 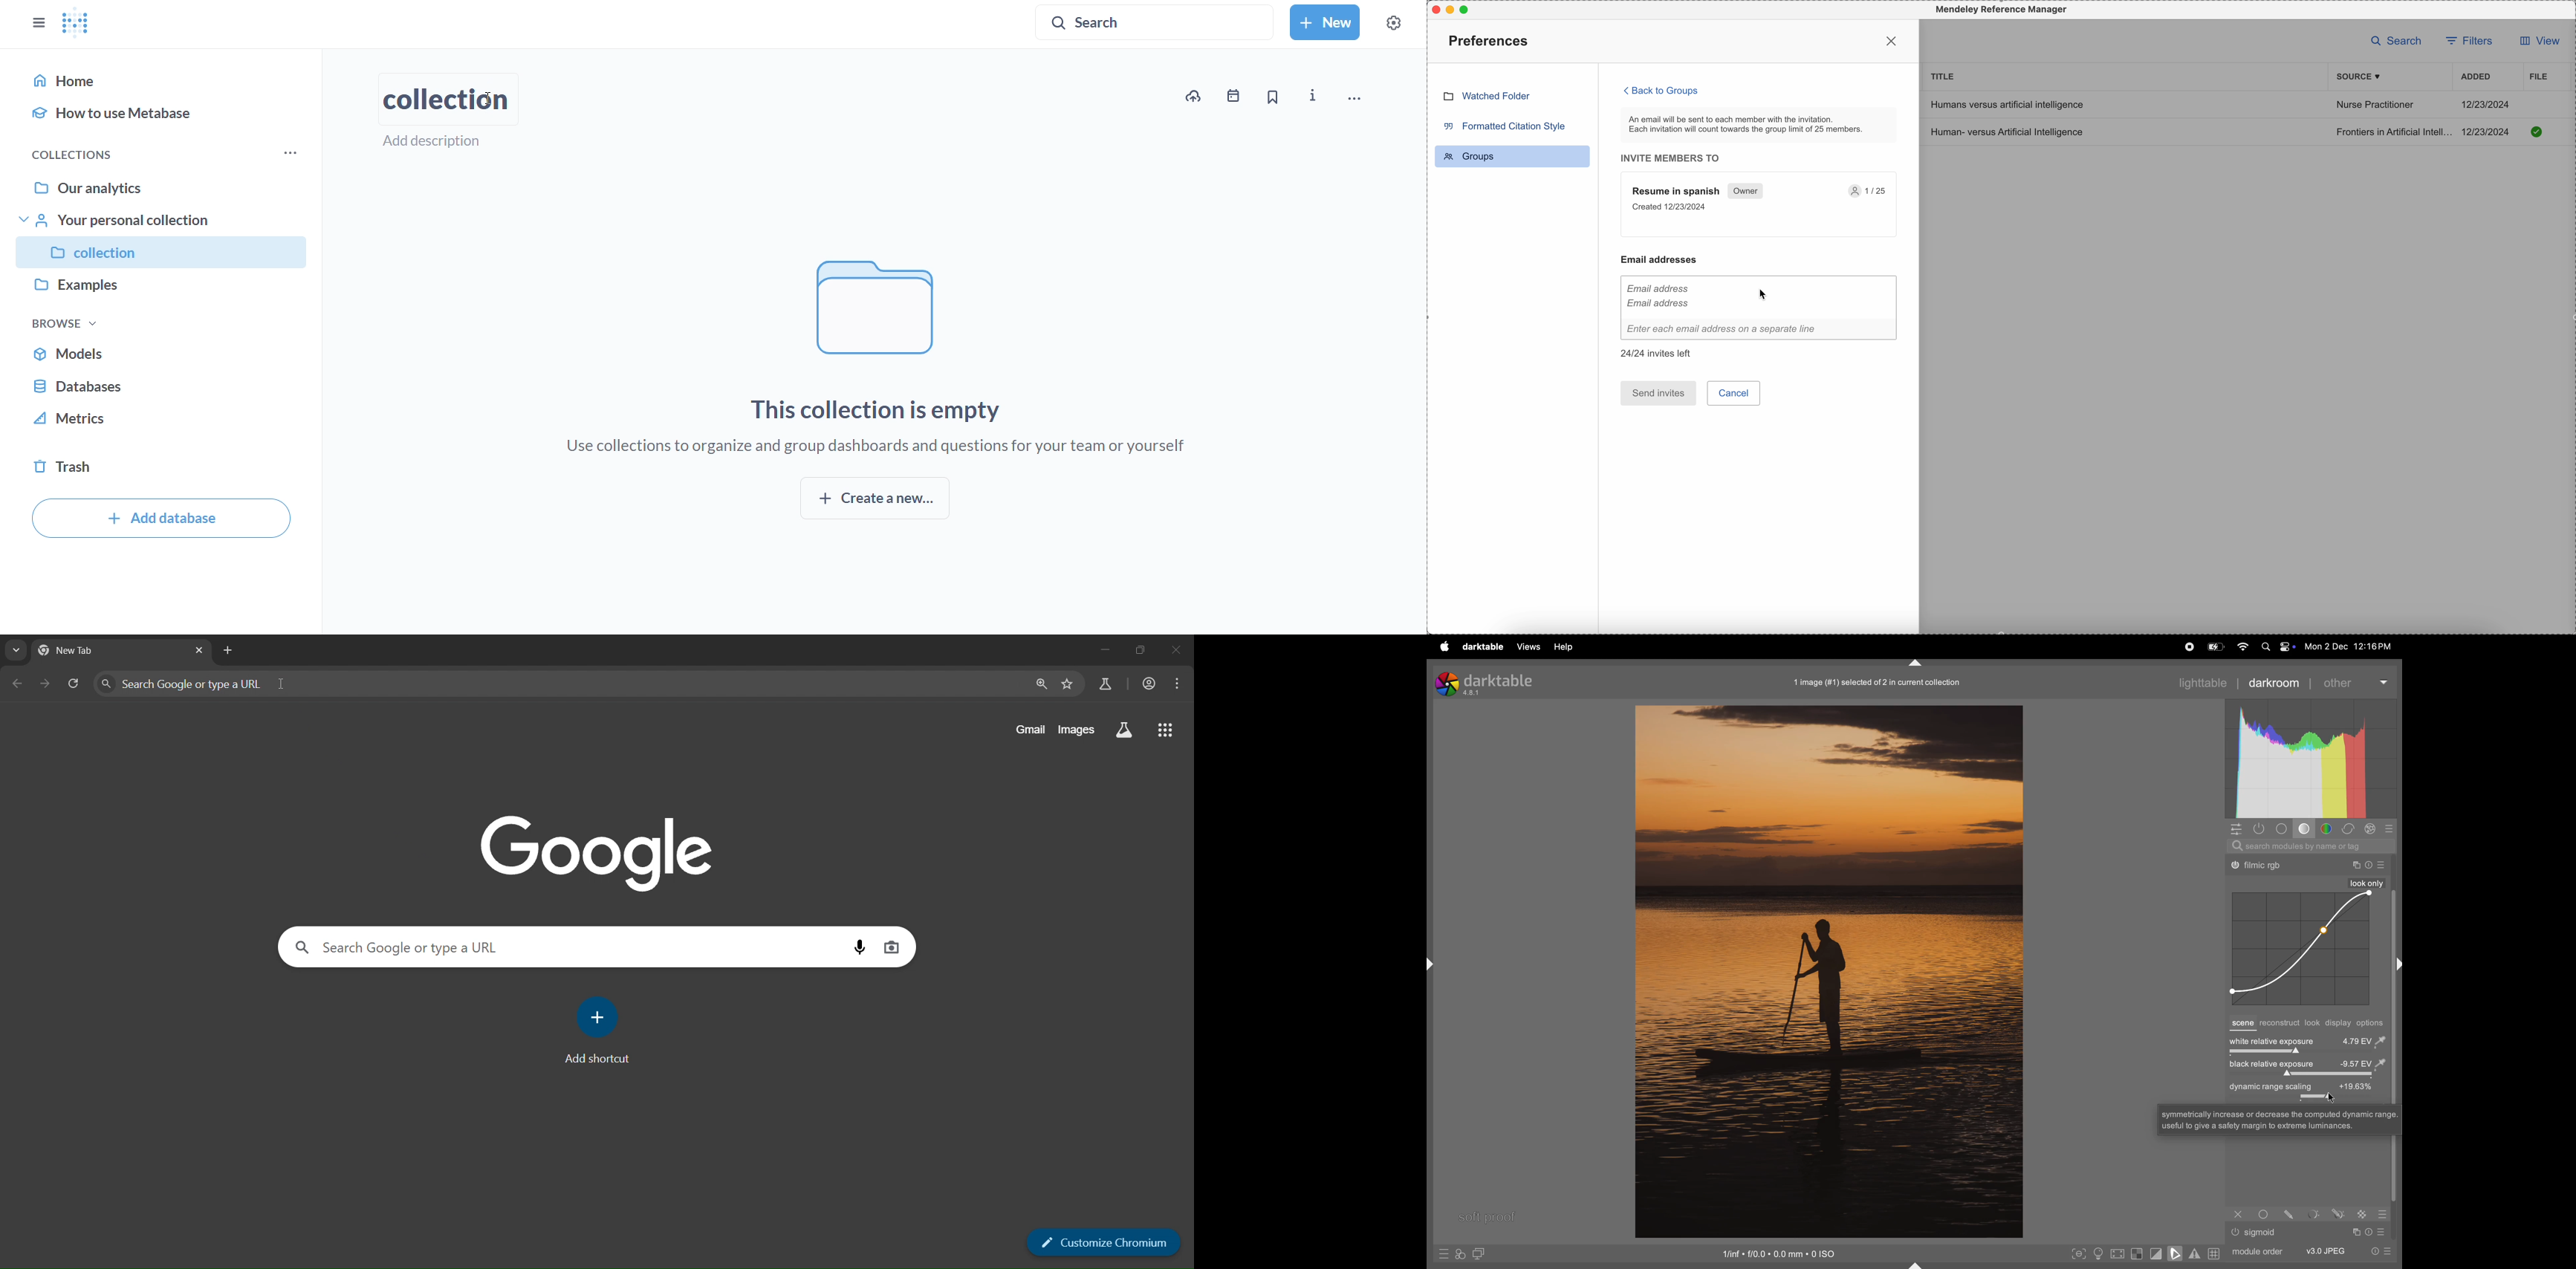 What do you see at coordinates (71, 155) in the screenshot?
I see `collections` at bounding box center [71, 155].